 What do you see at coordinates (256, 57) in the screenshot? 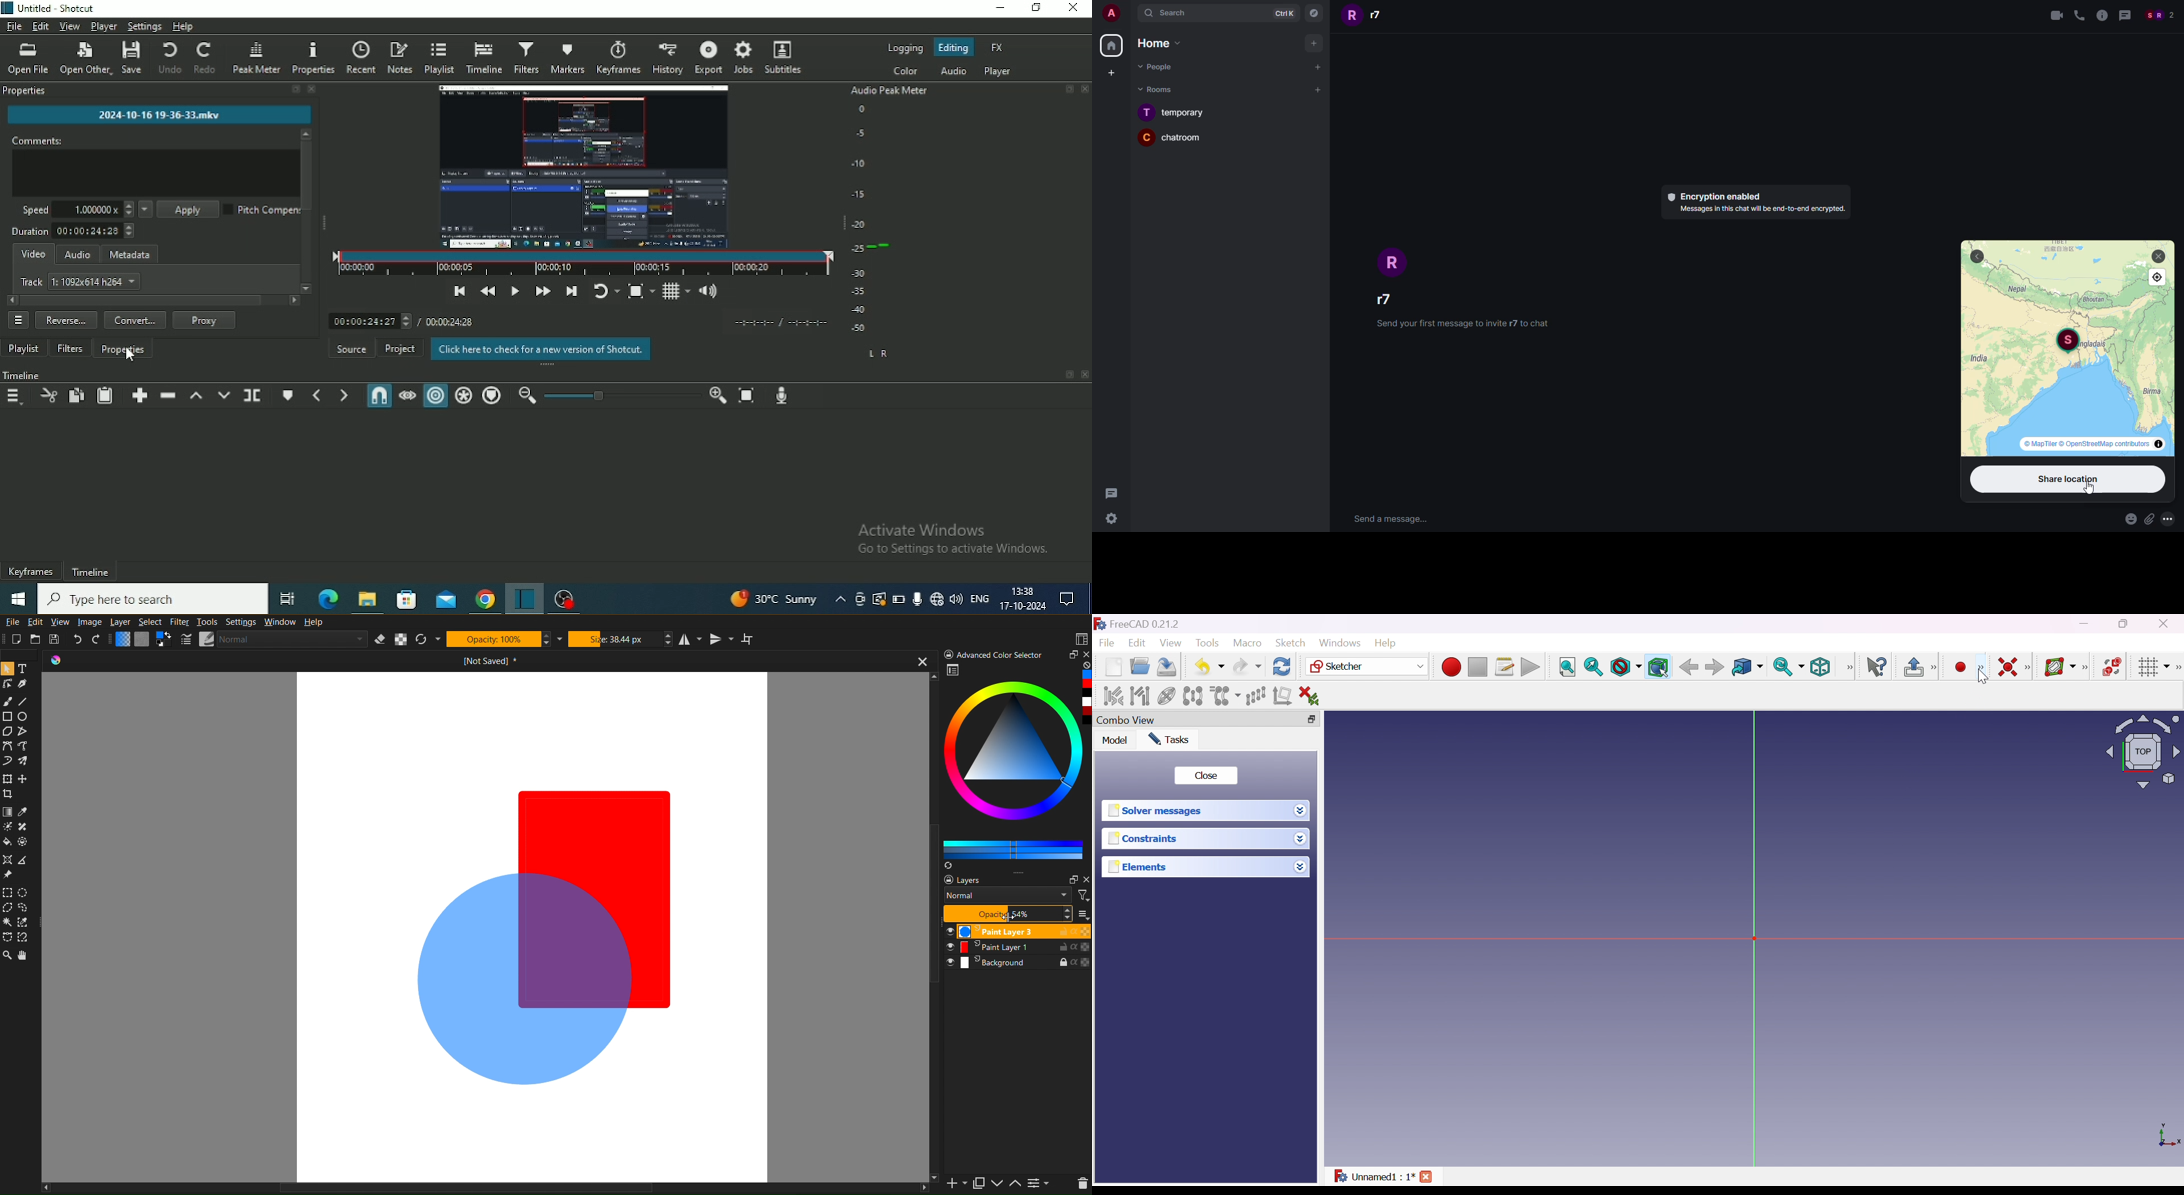
I see `Peak Meter` at bounding box center [256, 57].